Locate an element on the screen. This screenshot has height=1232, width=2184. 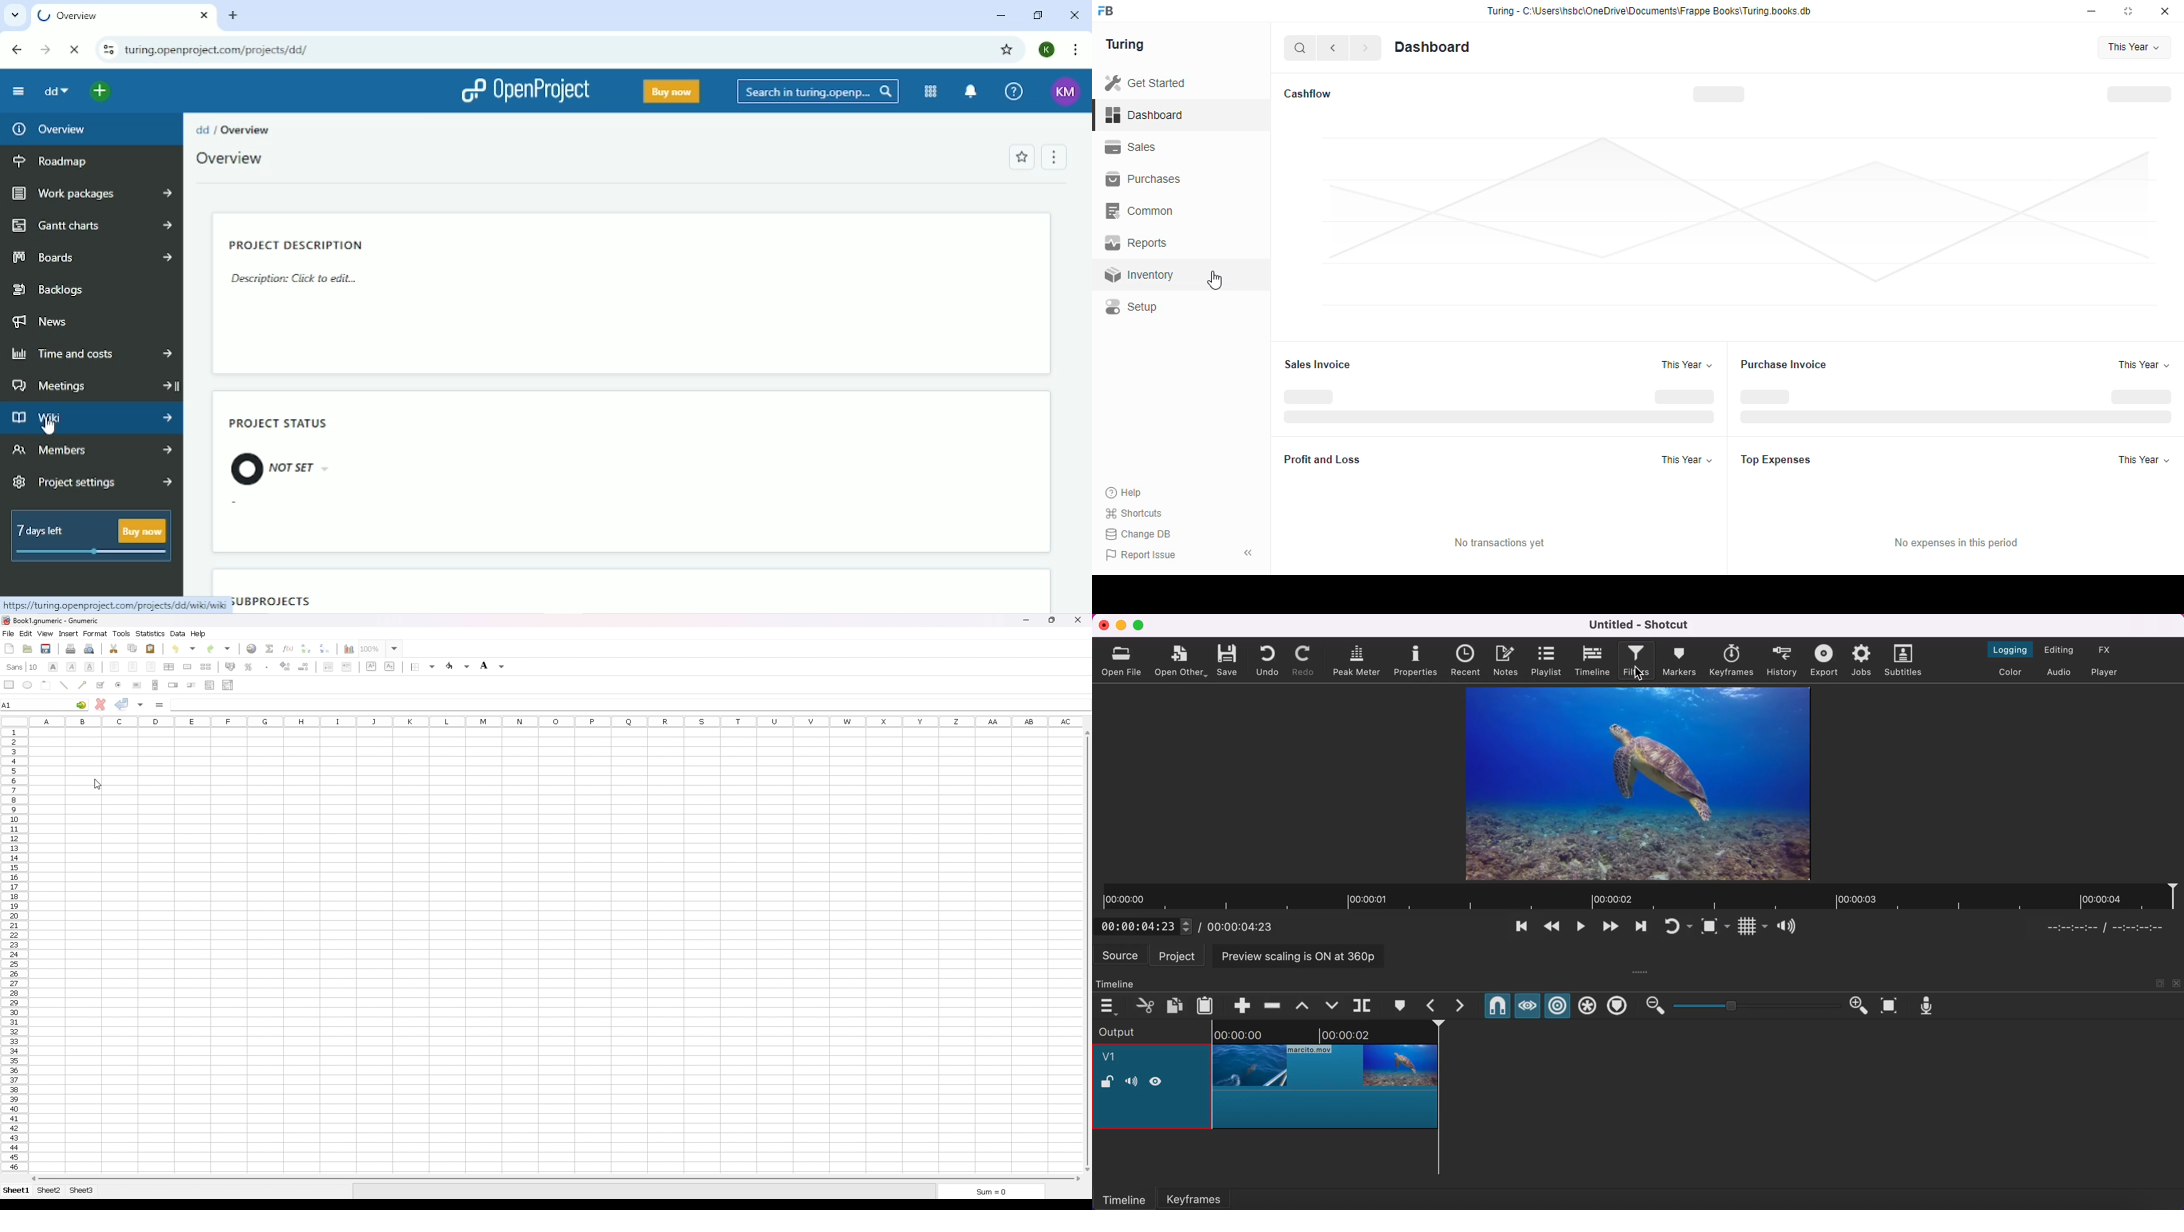
tickbox is located at coordinates (100, 685).